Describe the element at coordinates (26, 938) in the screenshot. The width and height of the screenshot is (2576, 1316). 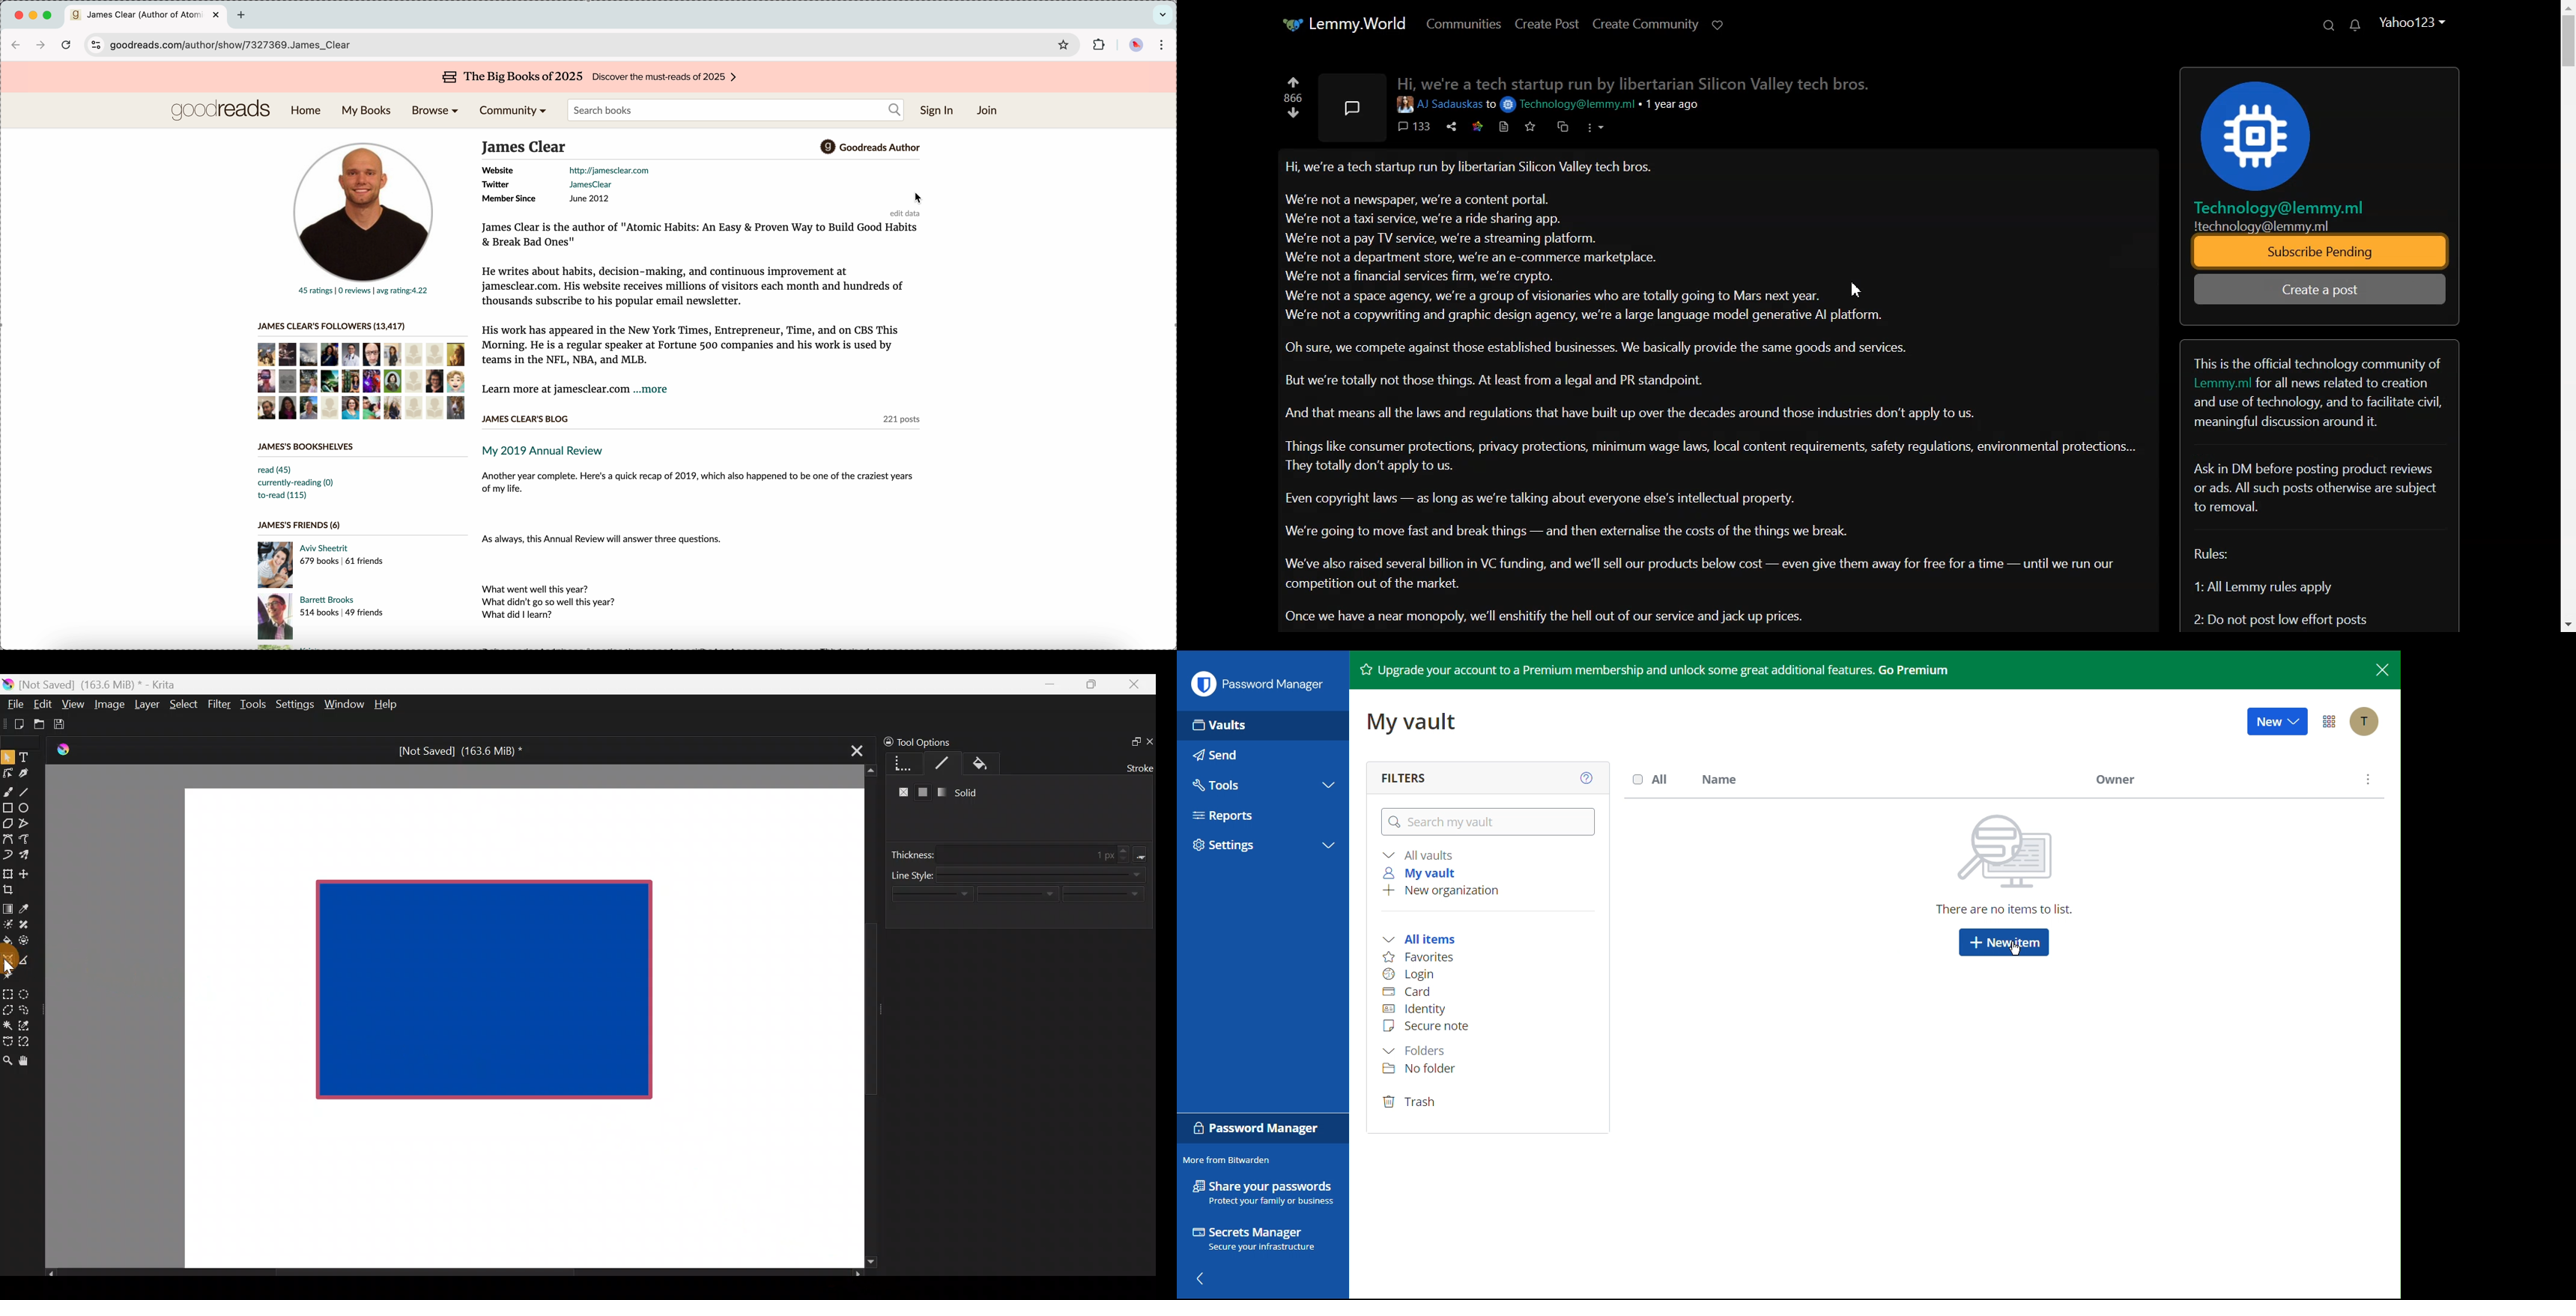
I see `Enclose & fill tool` at that location.